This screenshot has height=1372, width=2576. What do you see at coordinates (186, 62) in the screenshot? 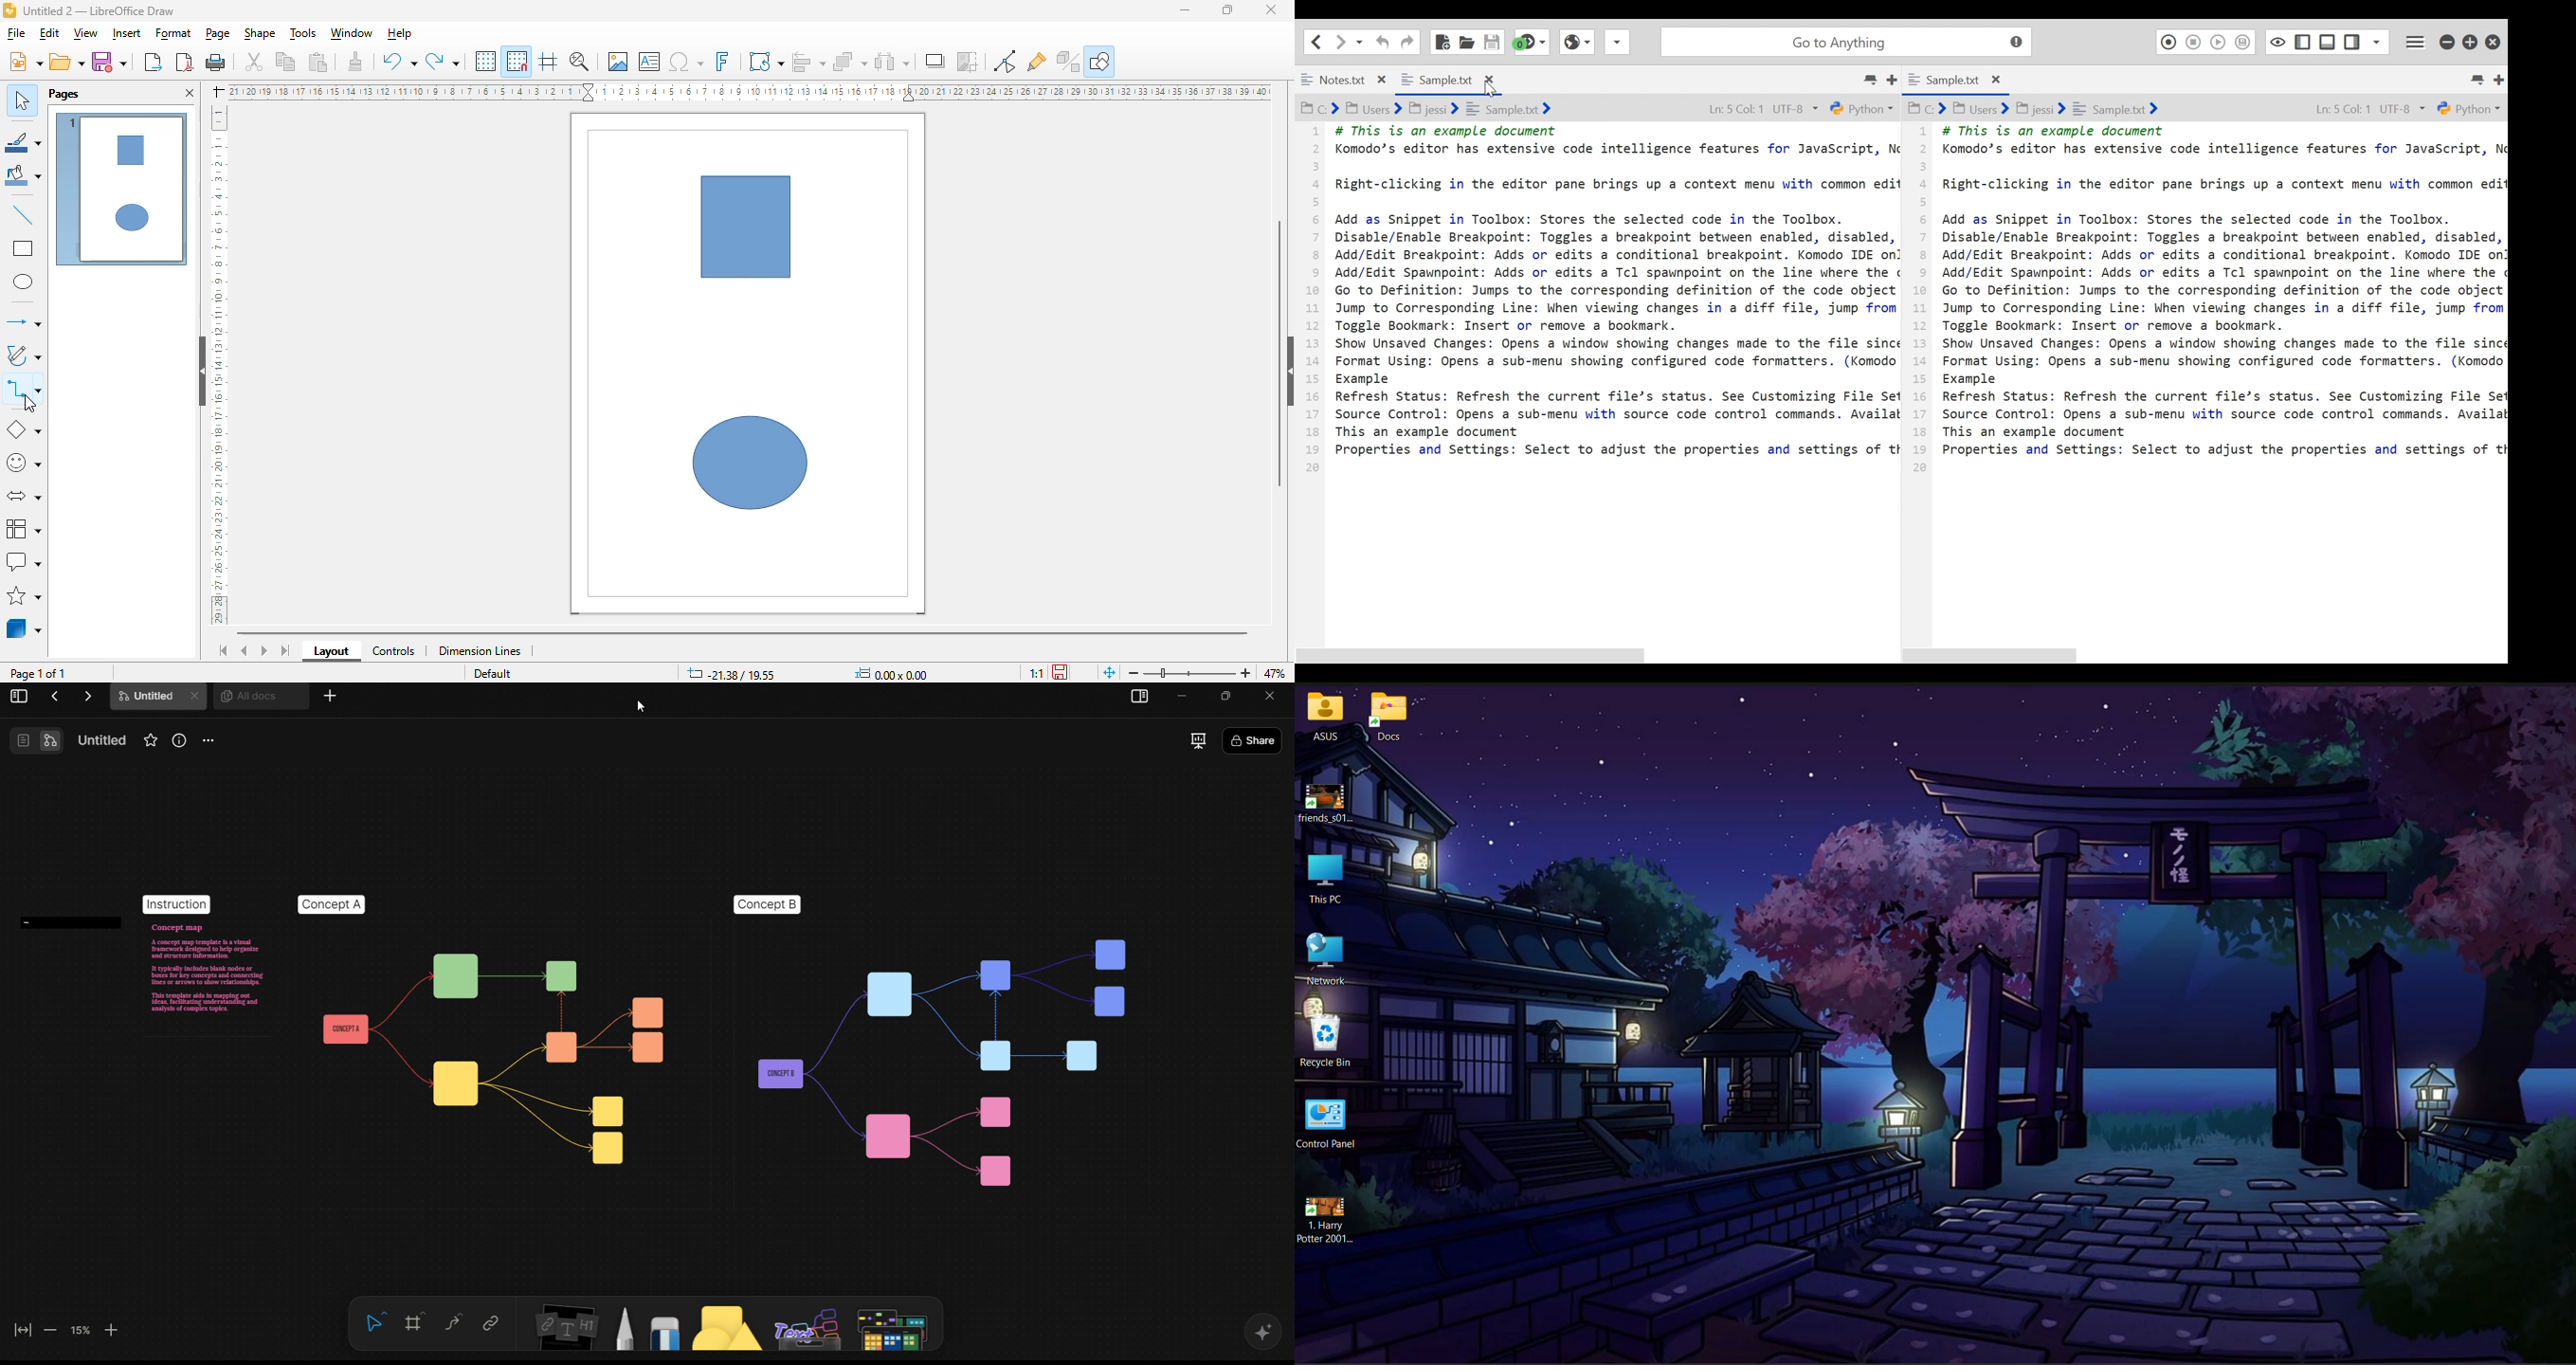
I see `export directly as PDF` at bounding box center [186, 62].